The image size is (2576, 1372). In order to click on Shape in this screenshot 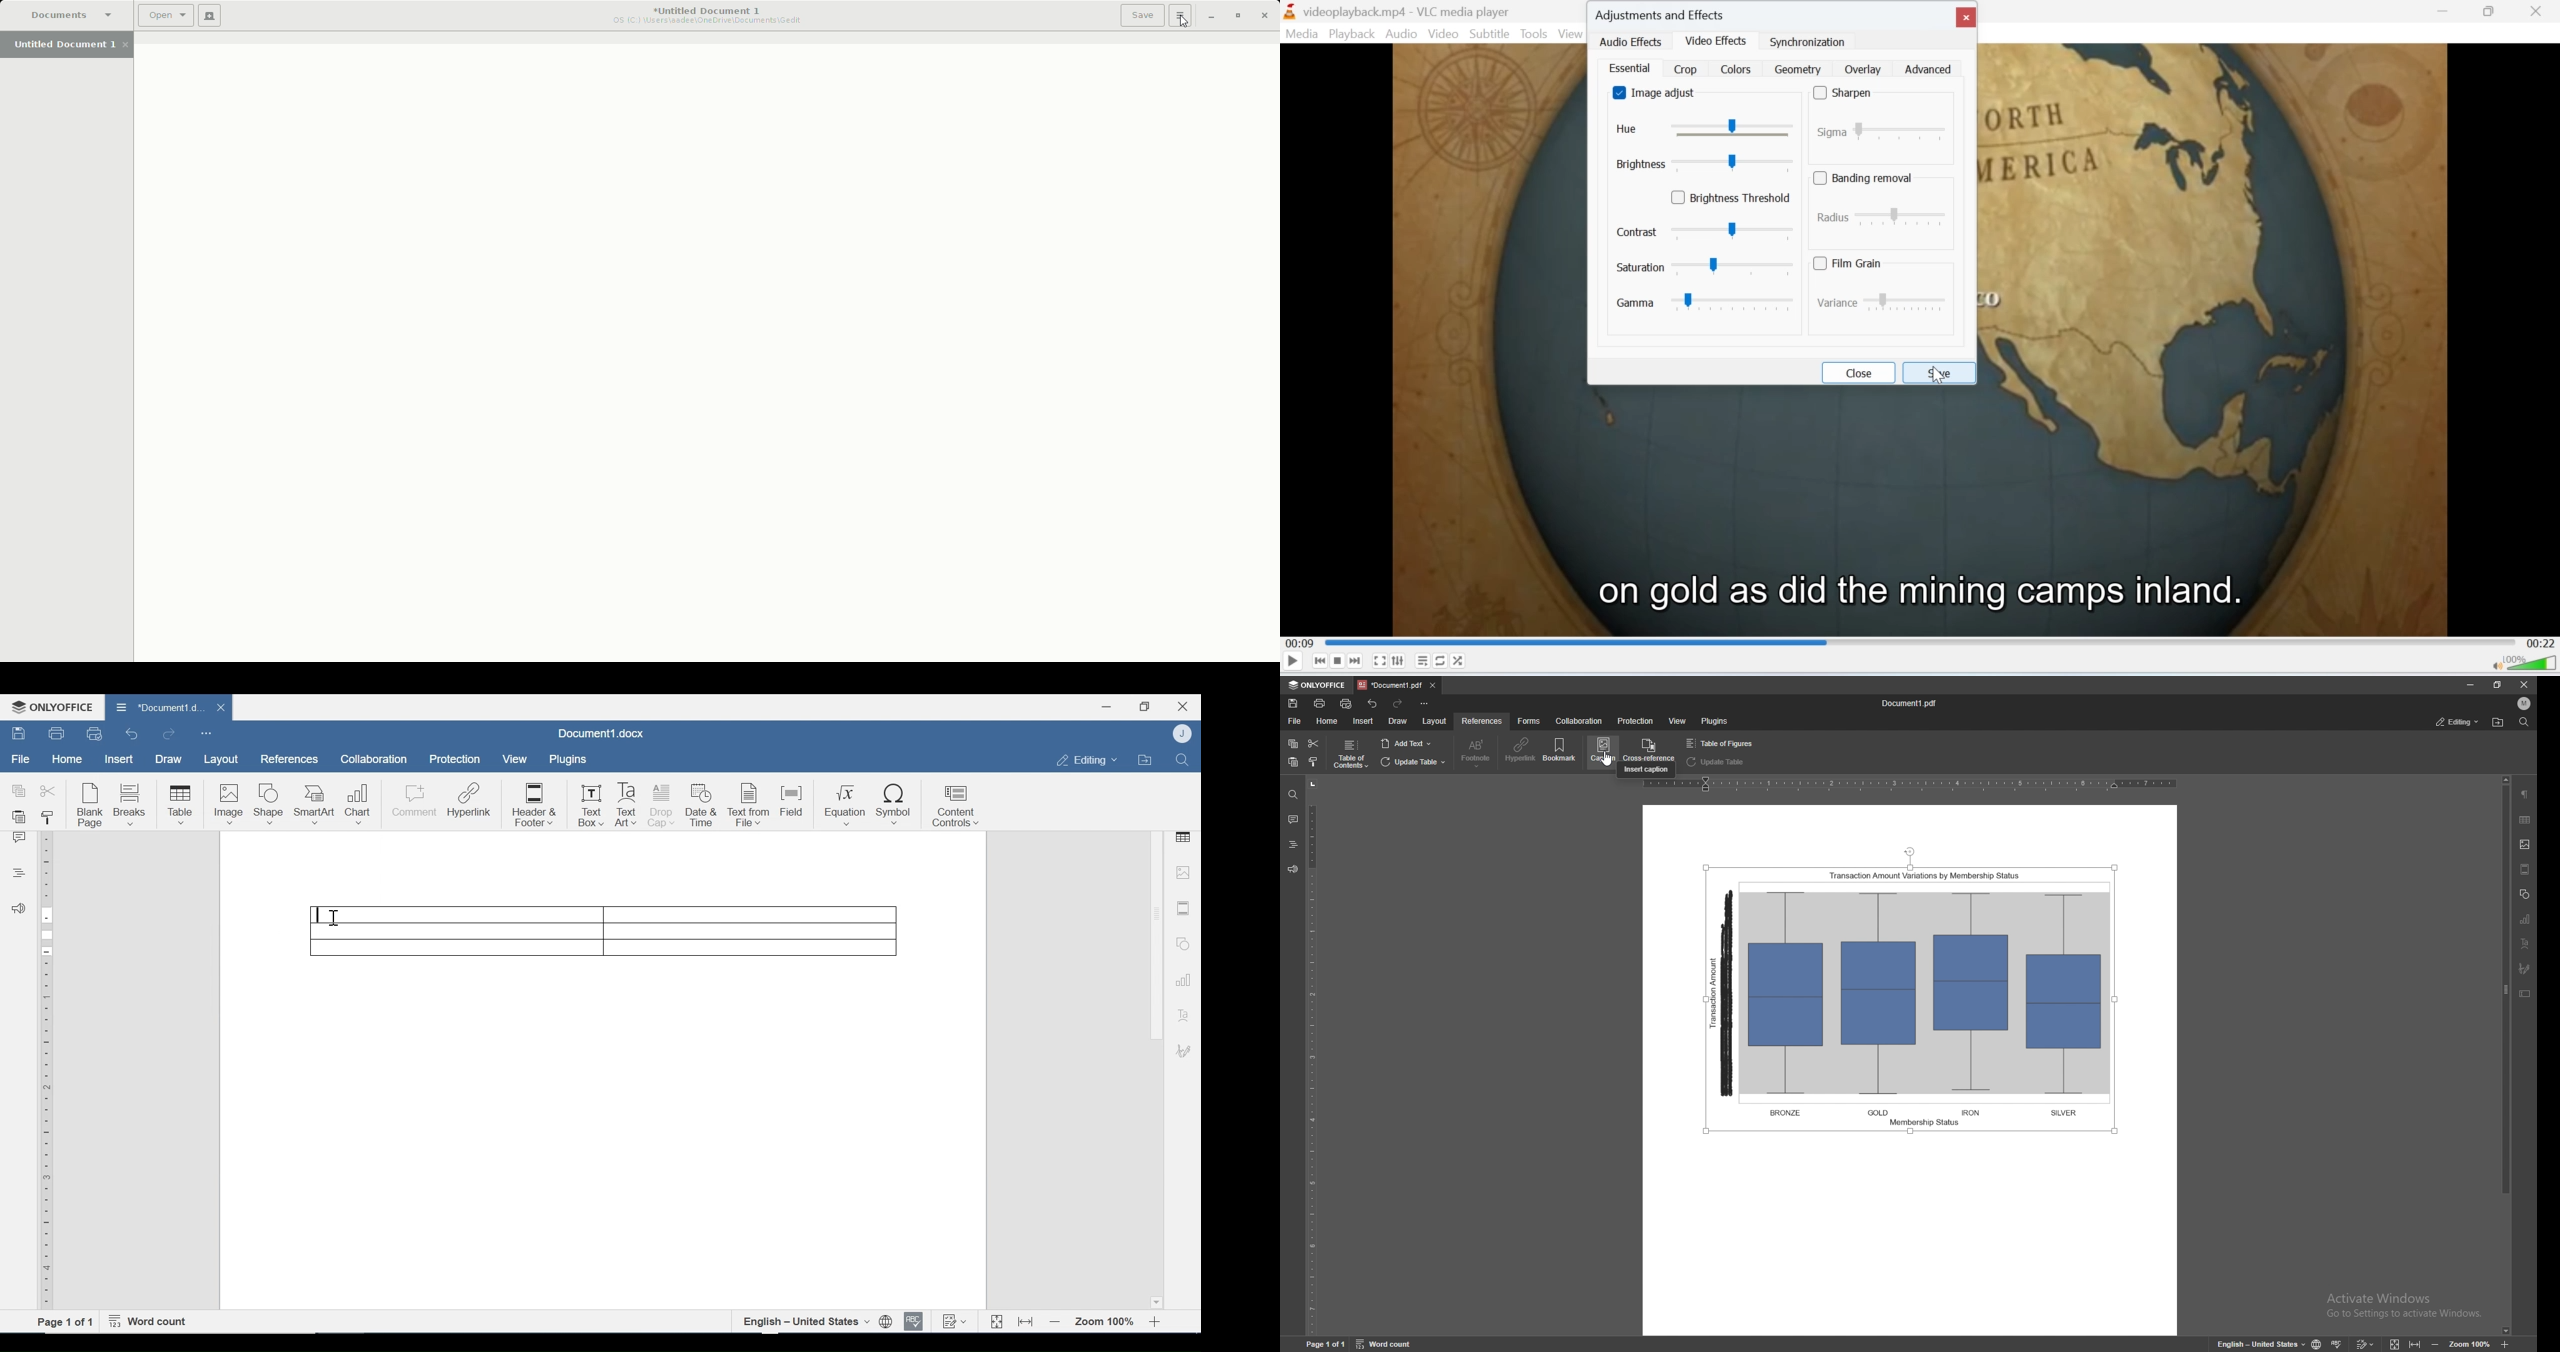, I will do `click(268, 804)`.